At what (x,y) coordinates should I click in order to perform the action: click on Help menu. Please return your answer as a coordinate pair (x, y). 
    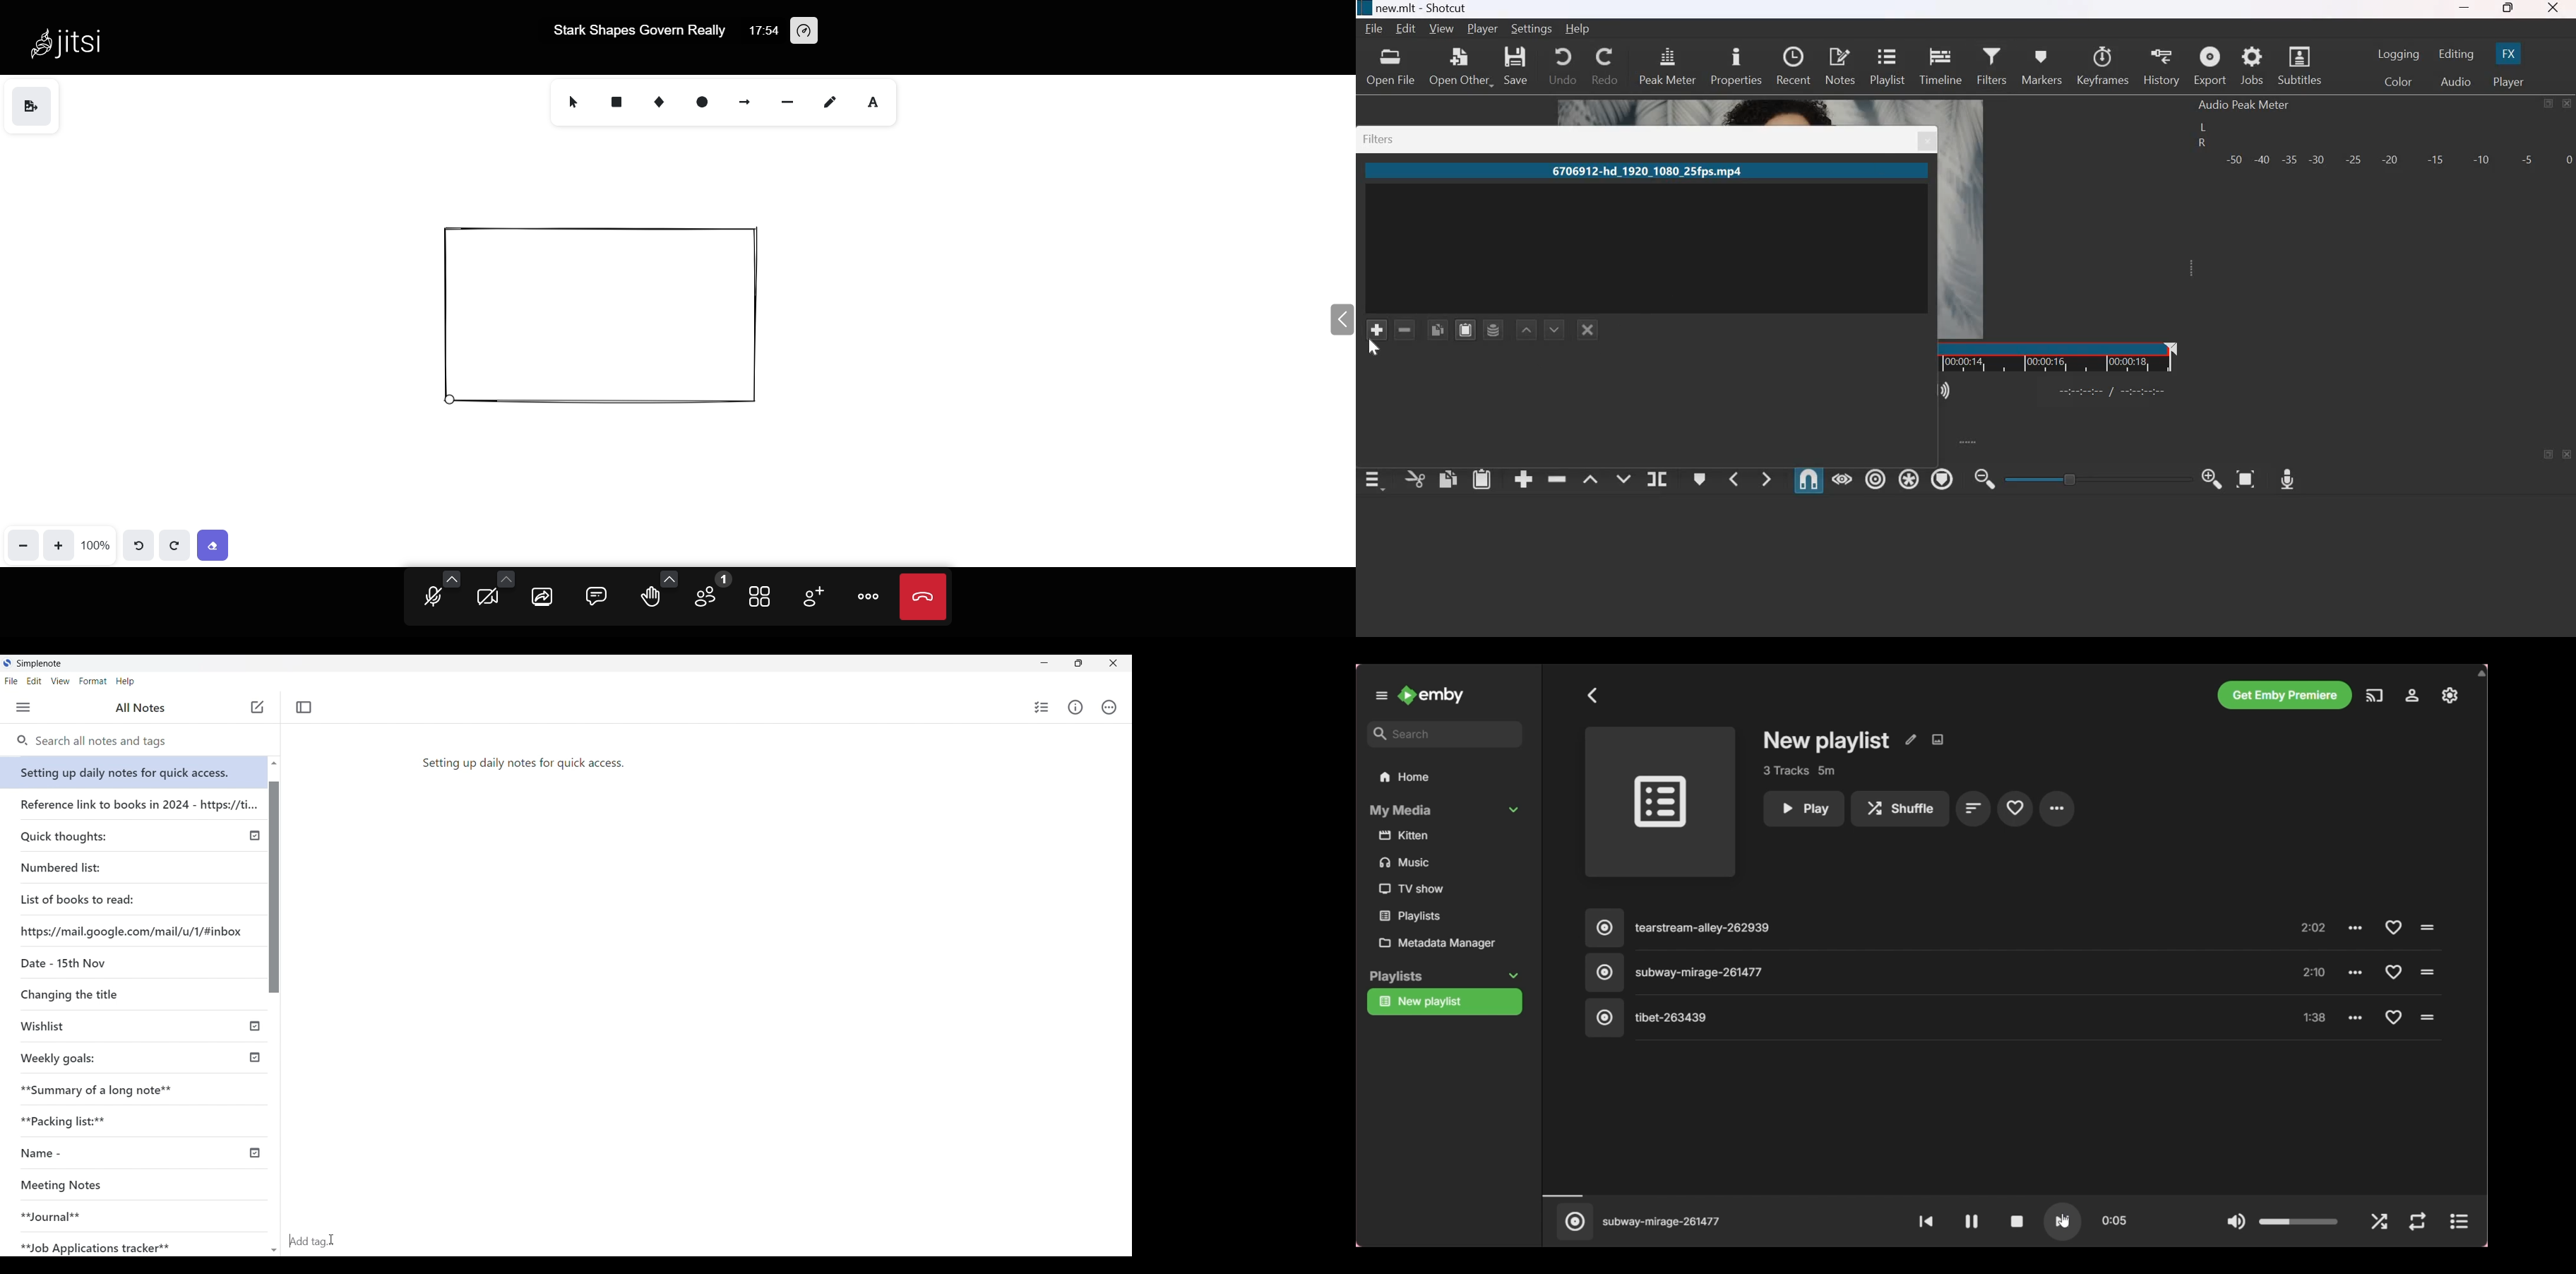
    Looking at the image, I should click on (125, 681).